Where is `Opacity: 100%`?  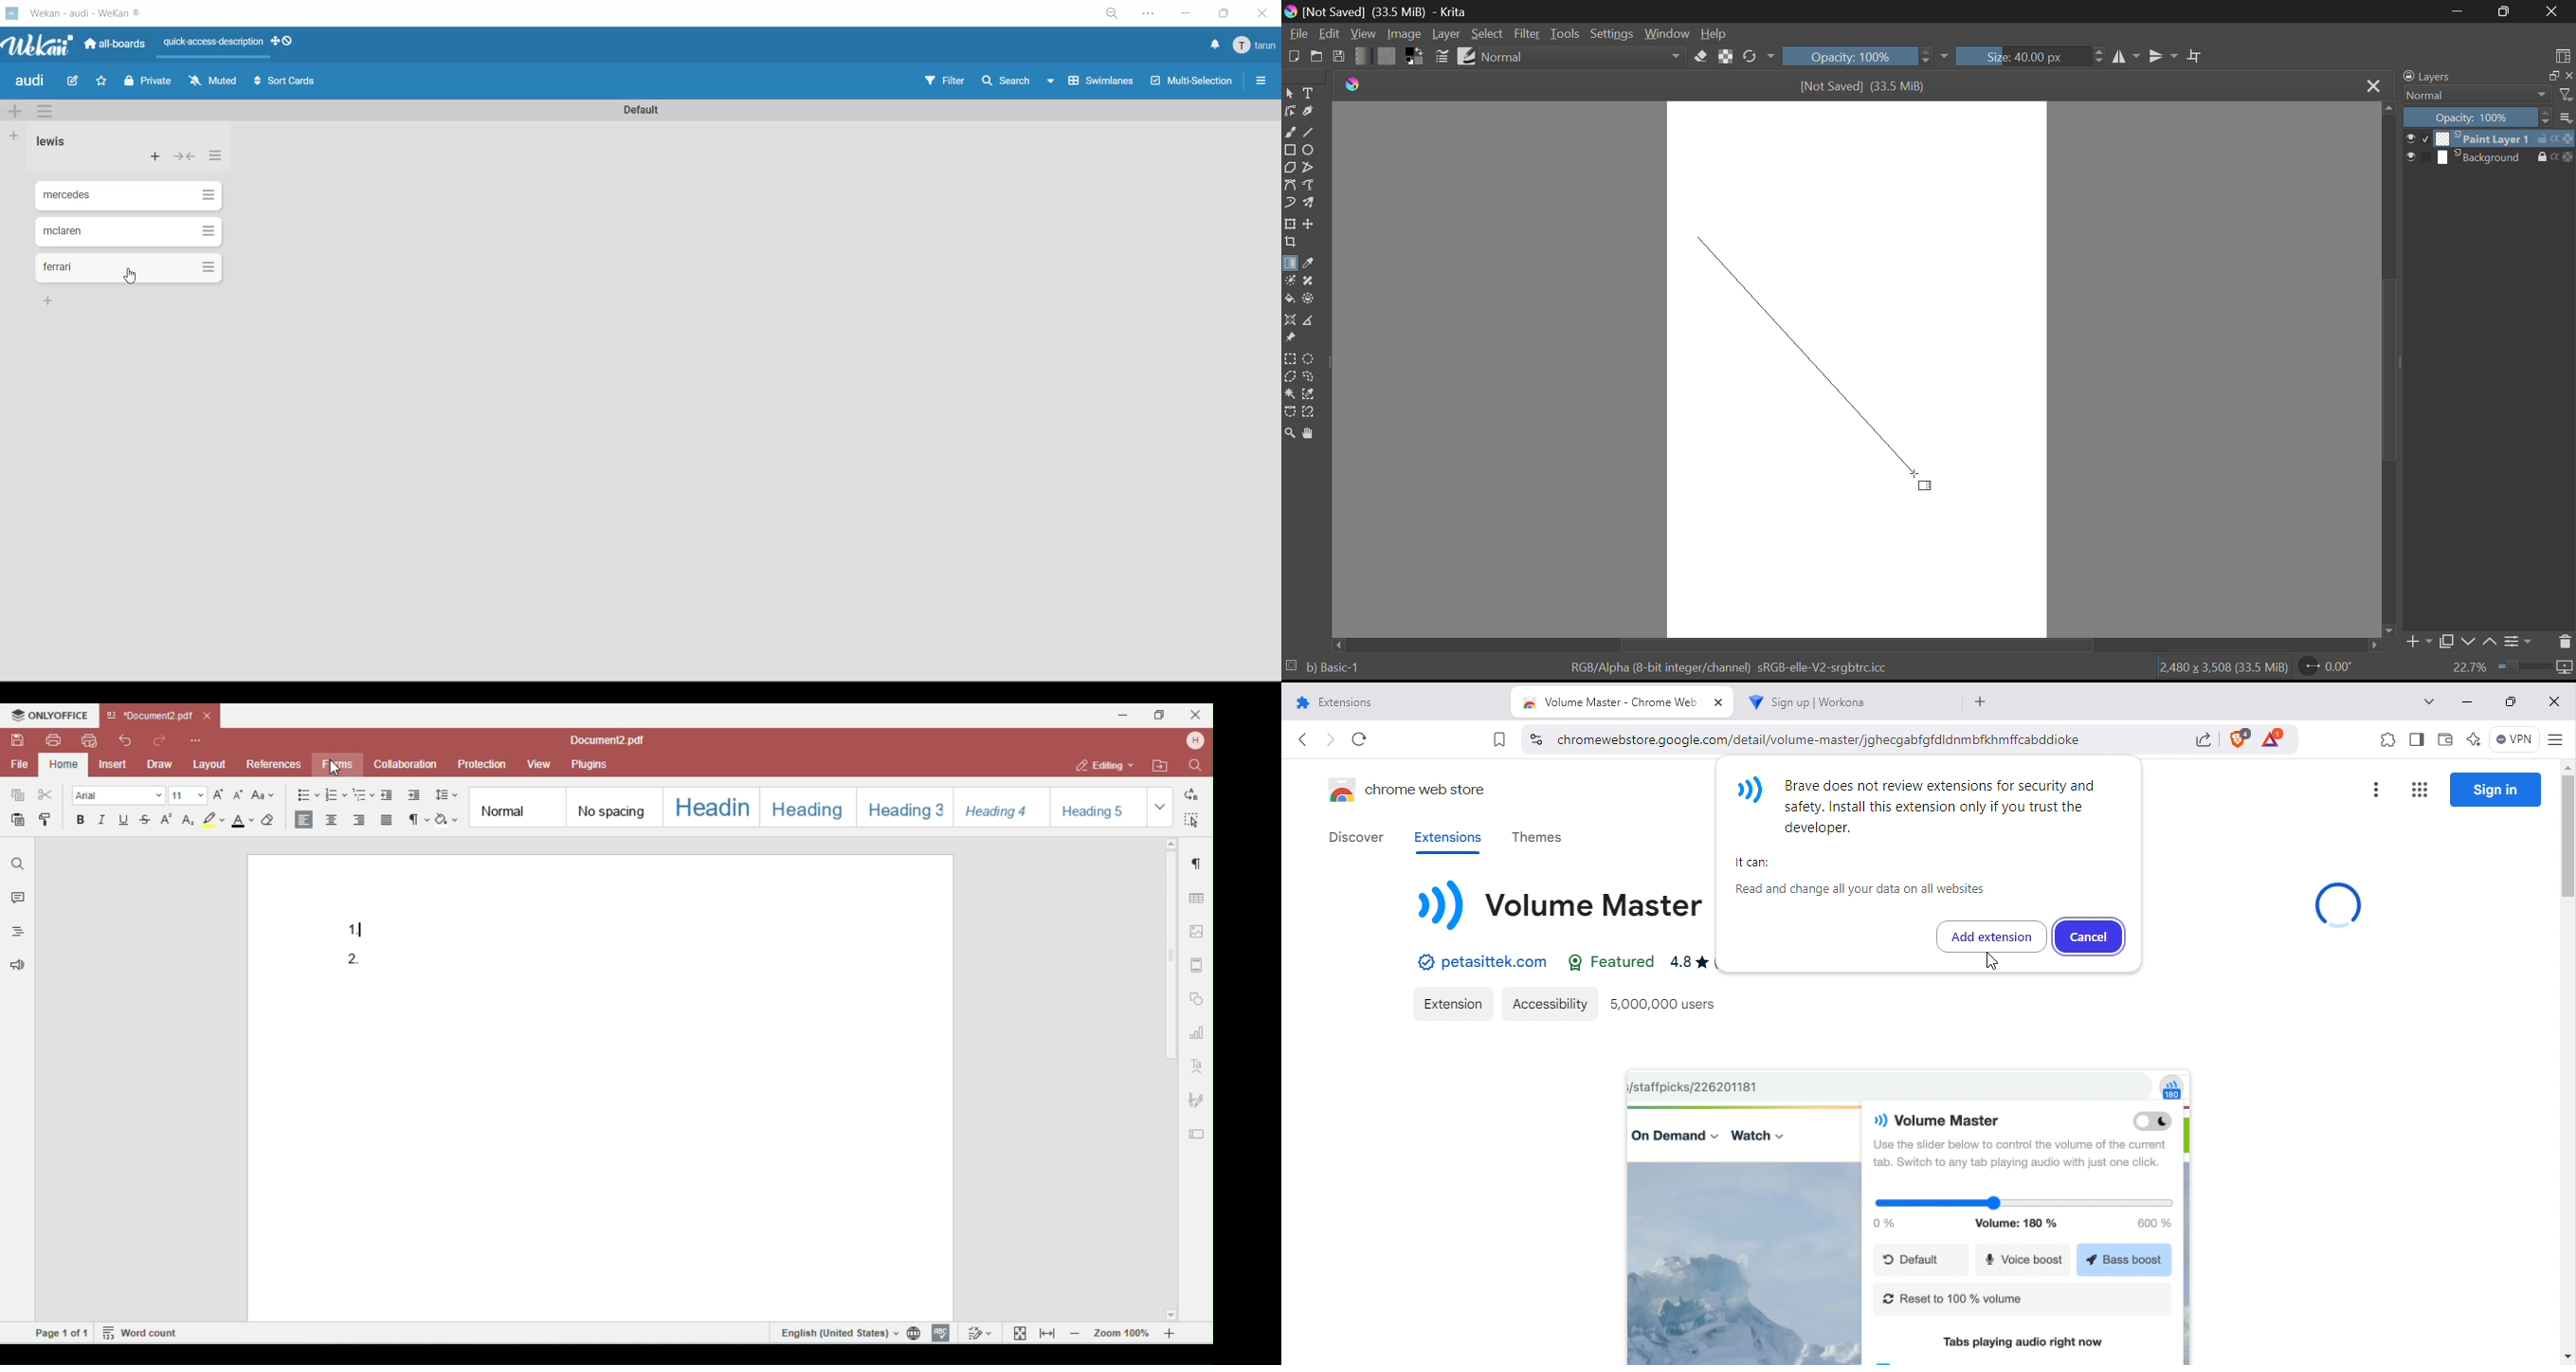
Opacity: 100% is located at coordinates (1863, 56).